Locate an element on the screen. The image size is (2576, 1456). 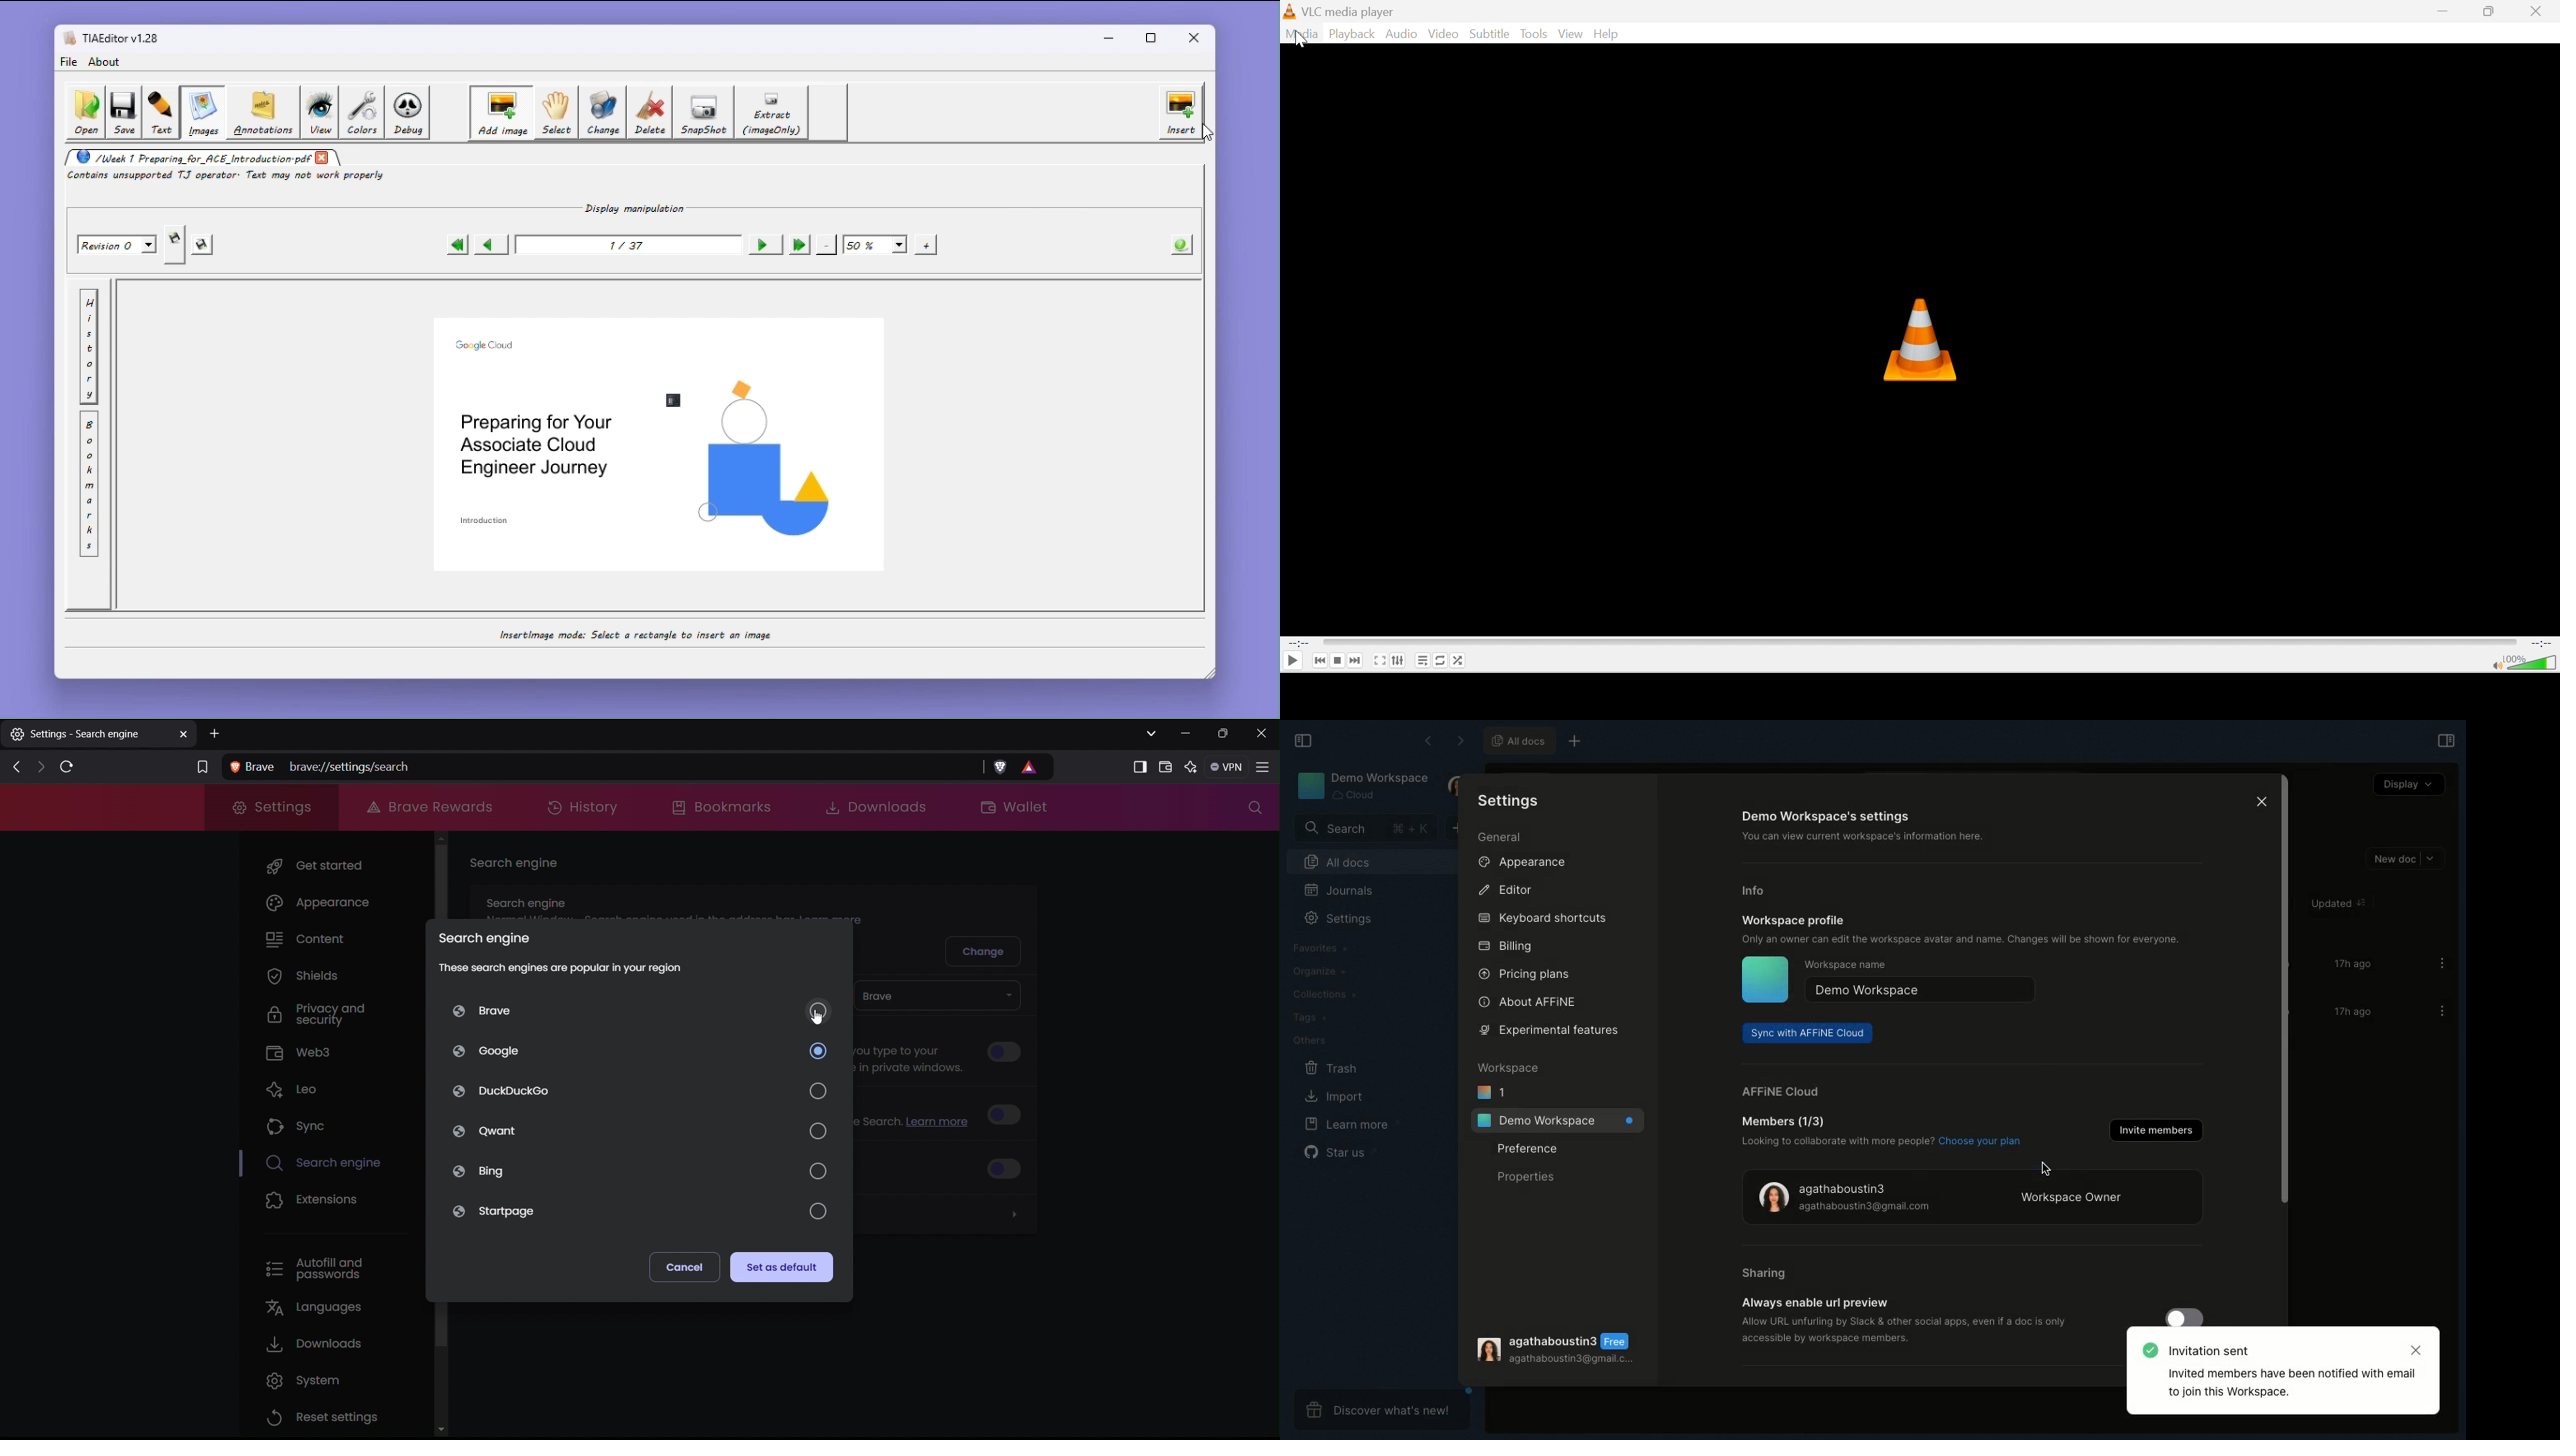
New doc is located at coordinates (1461, 829).